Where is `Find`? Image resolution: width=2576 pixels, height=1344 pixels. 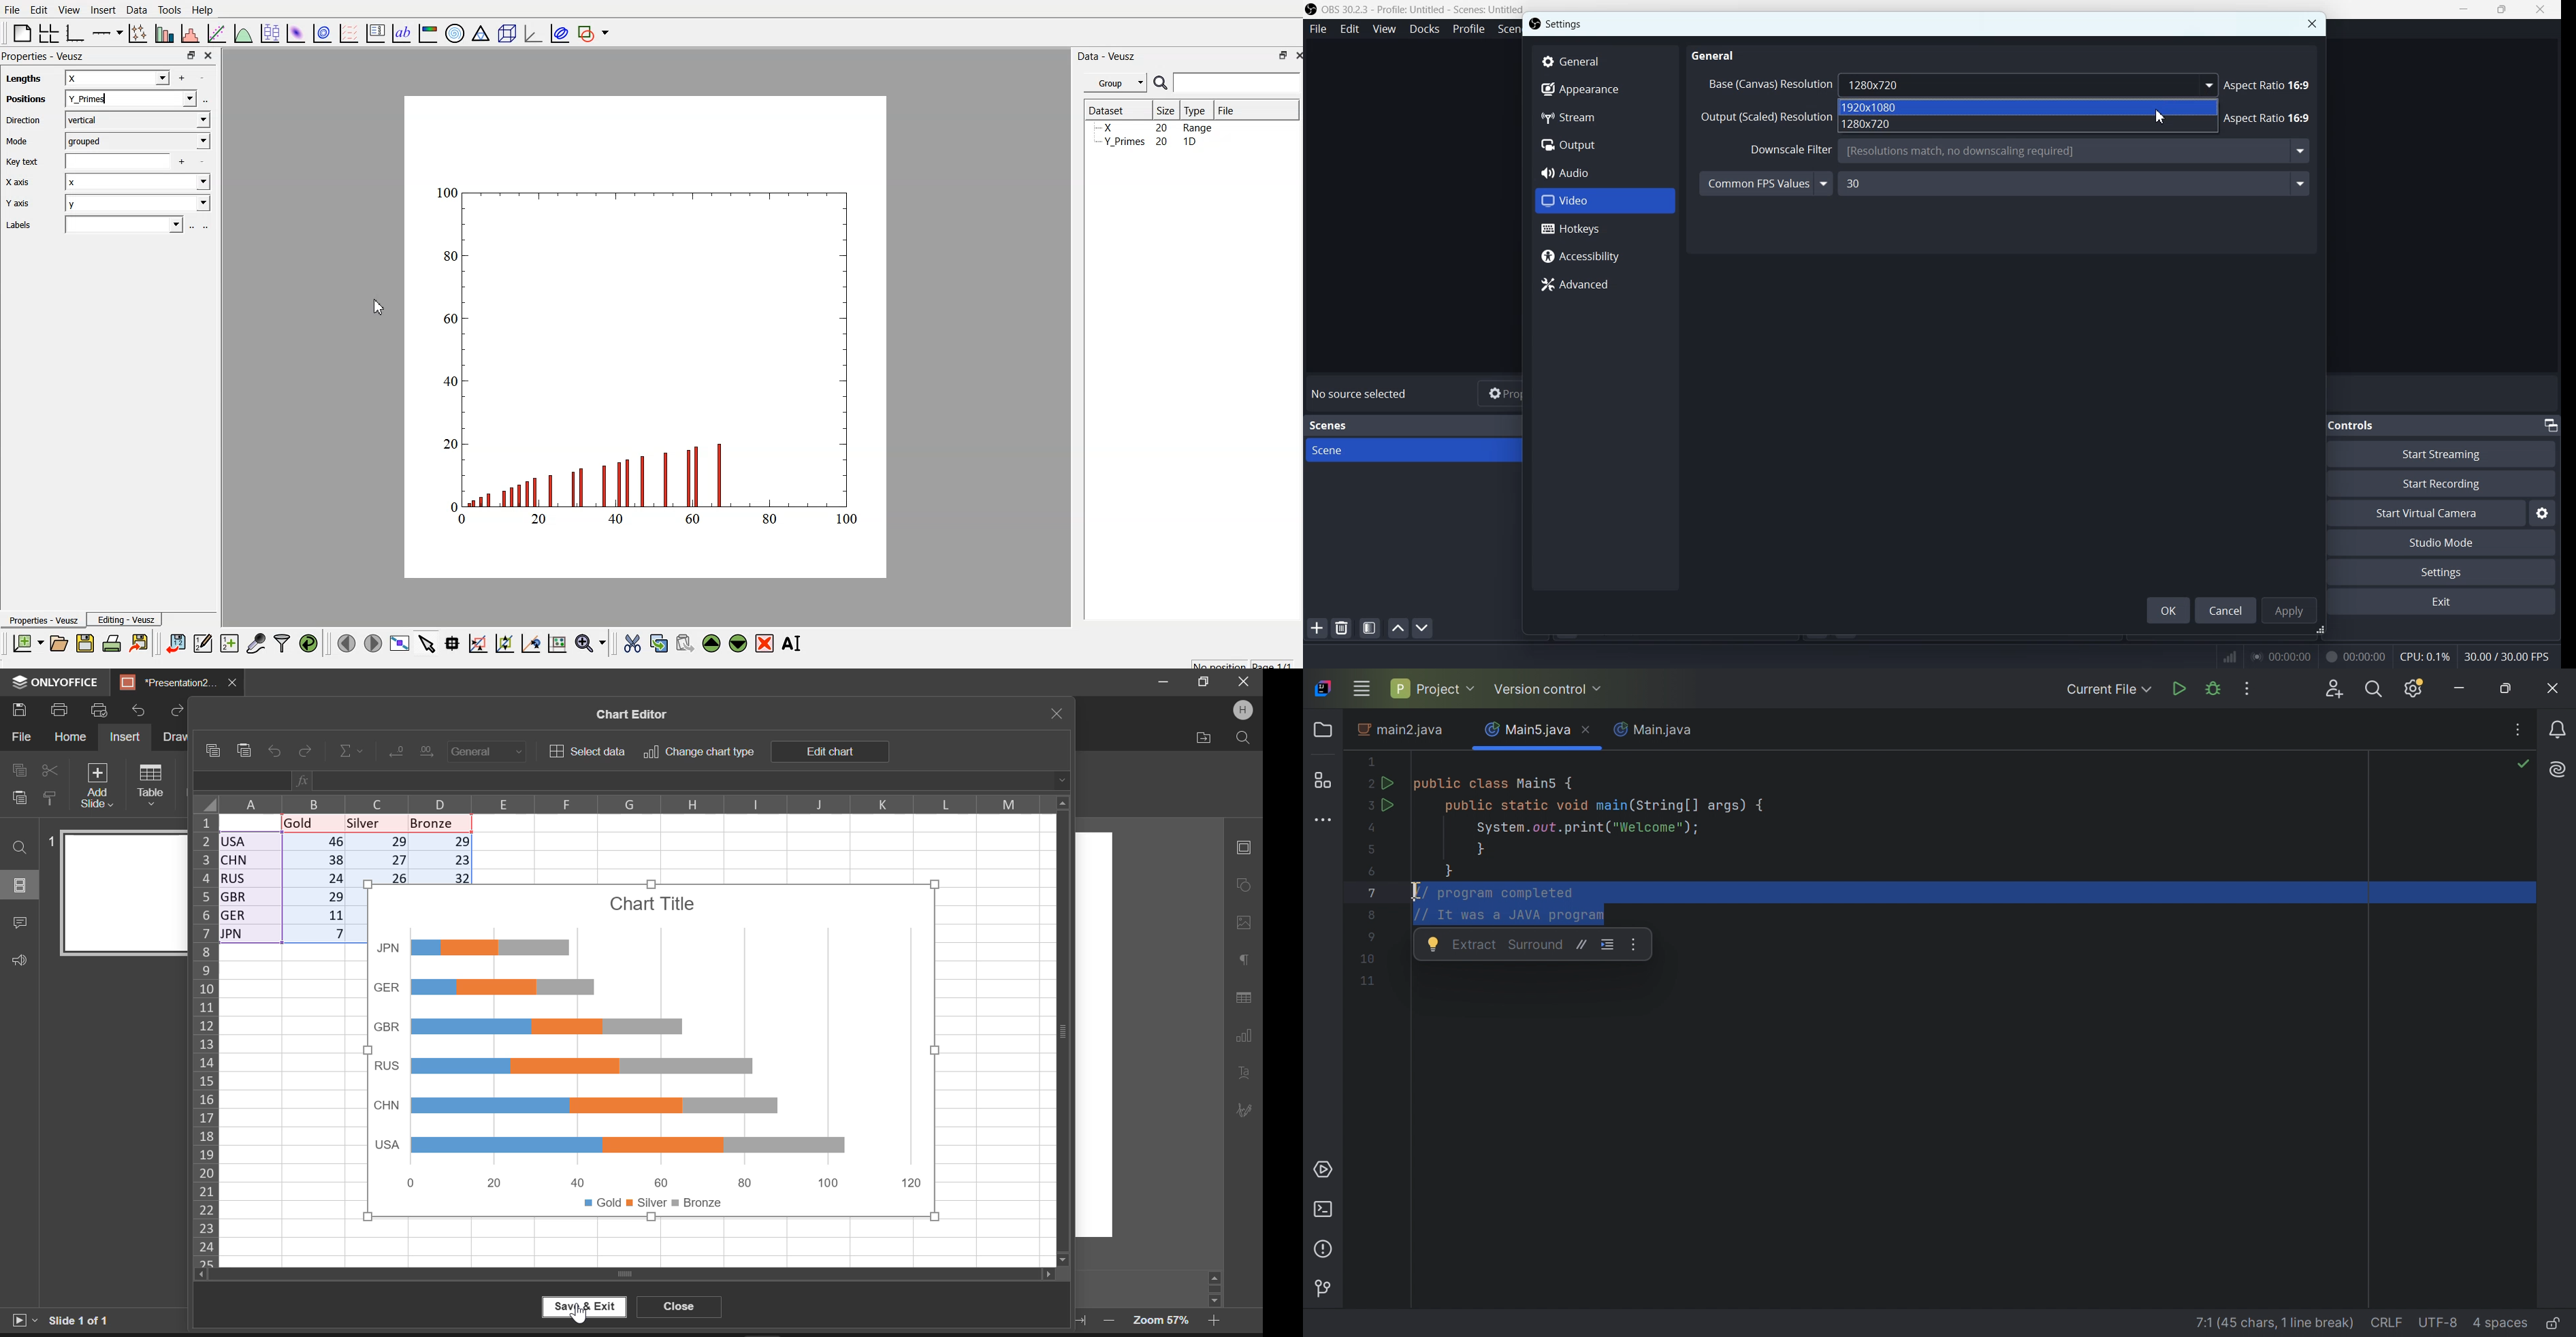
Find is located at coordinates (20, 847).